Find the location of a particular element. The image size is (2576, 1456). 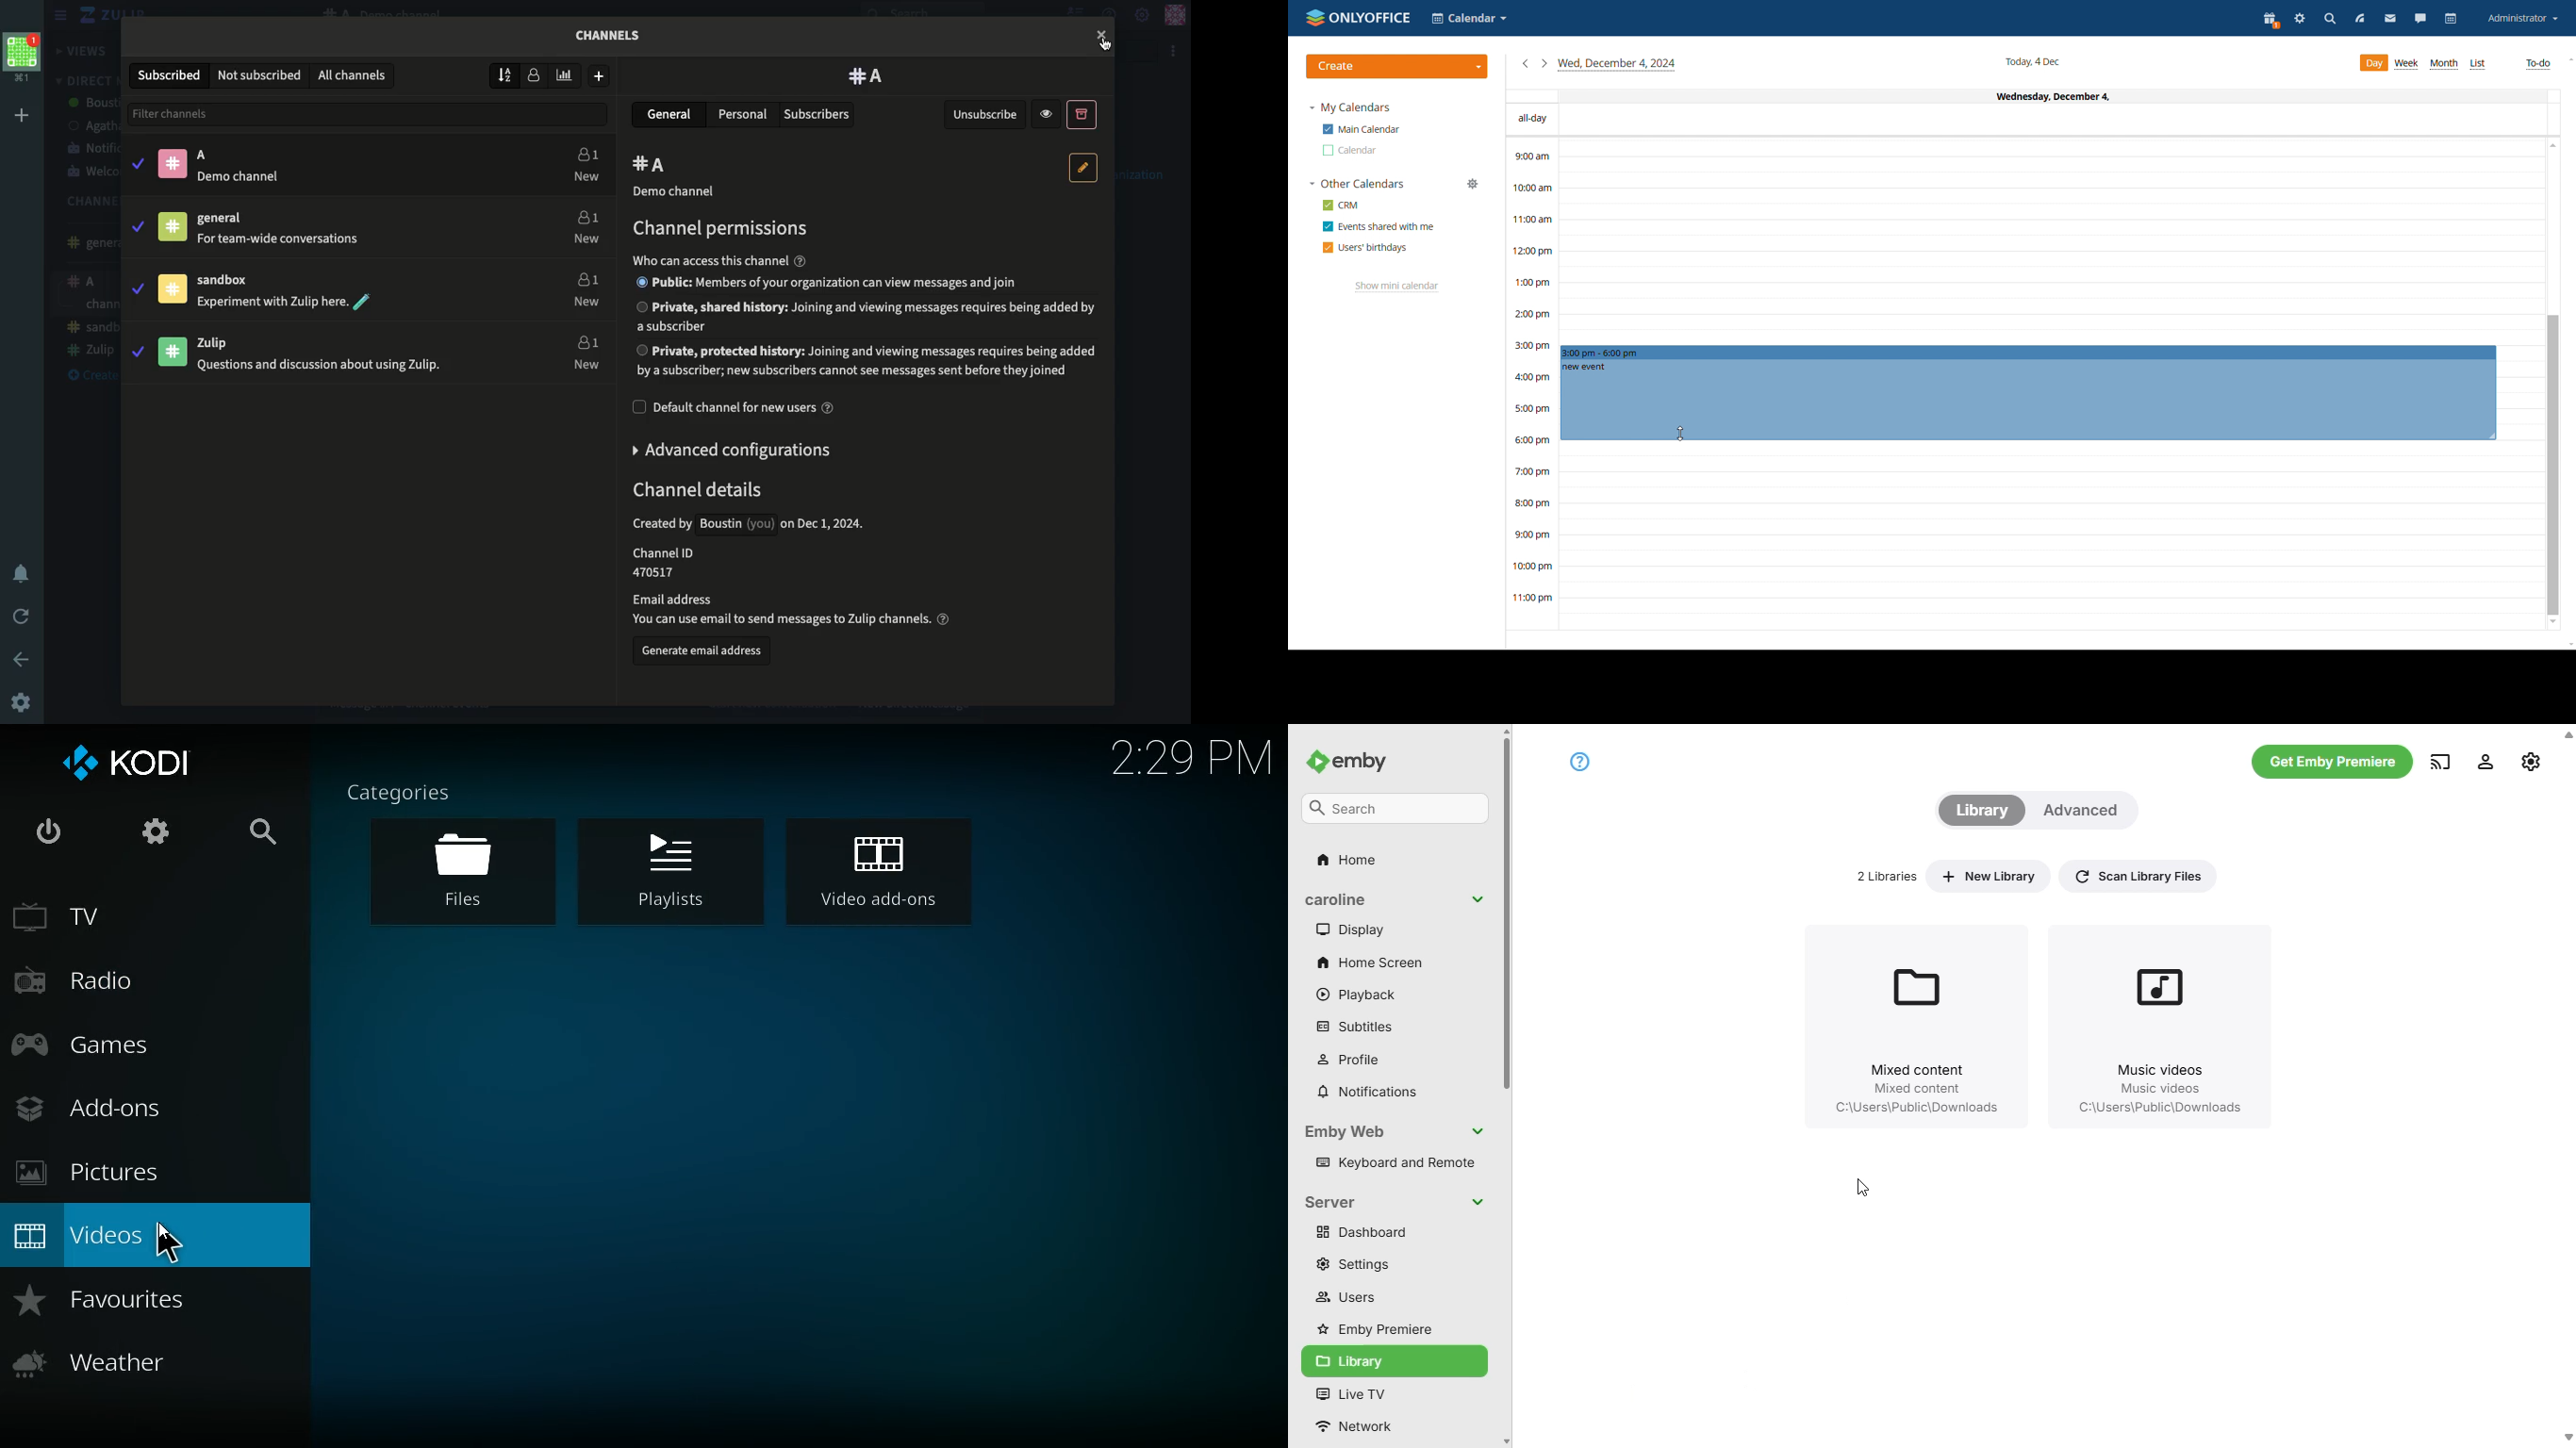

pictures is located at coordinates (144, 1174).